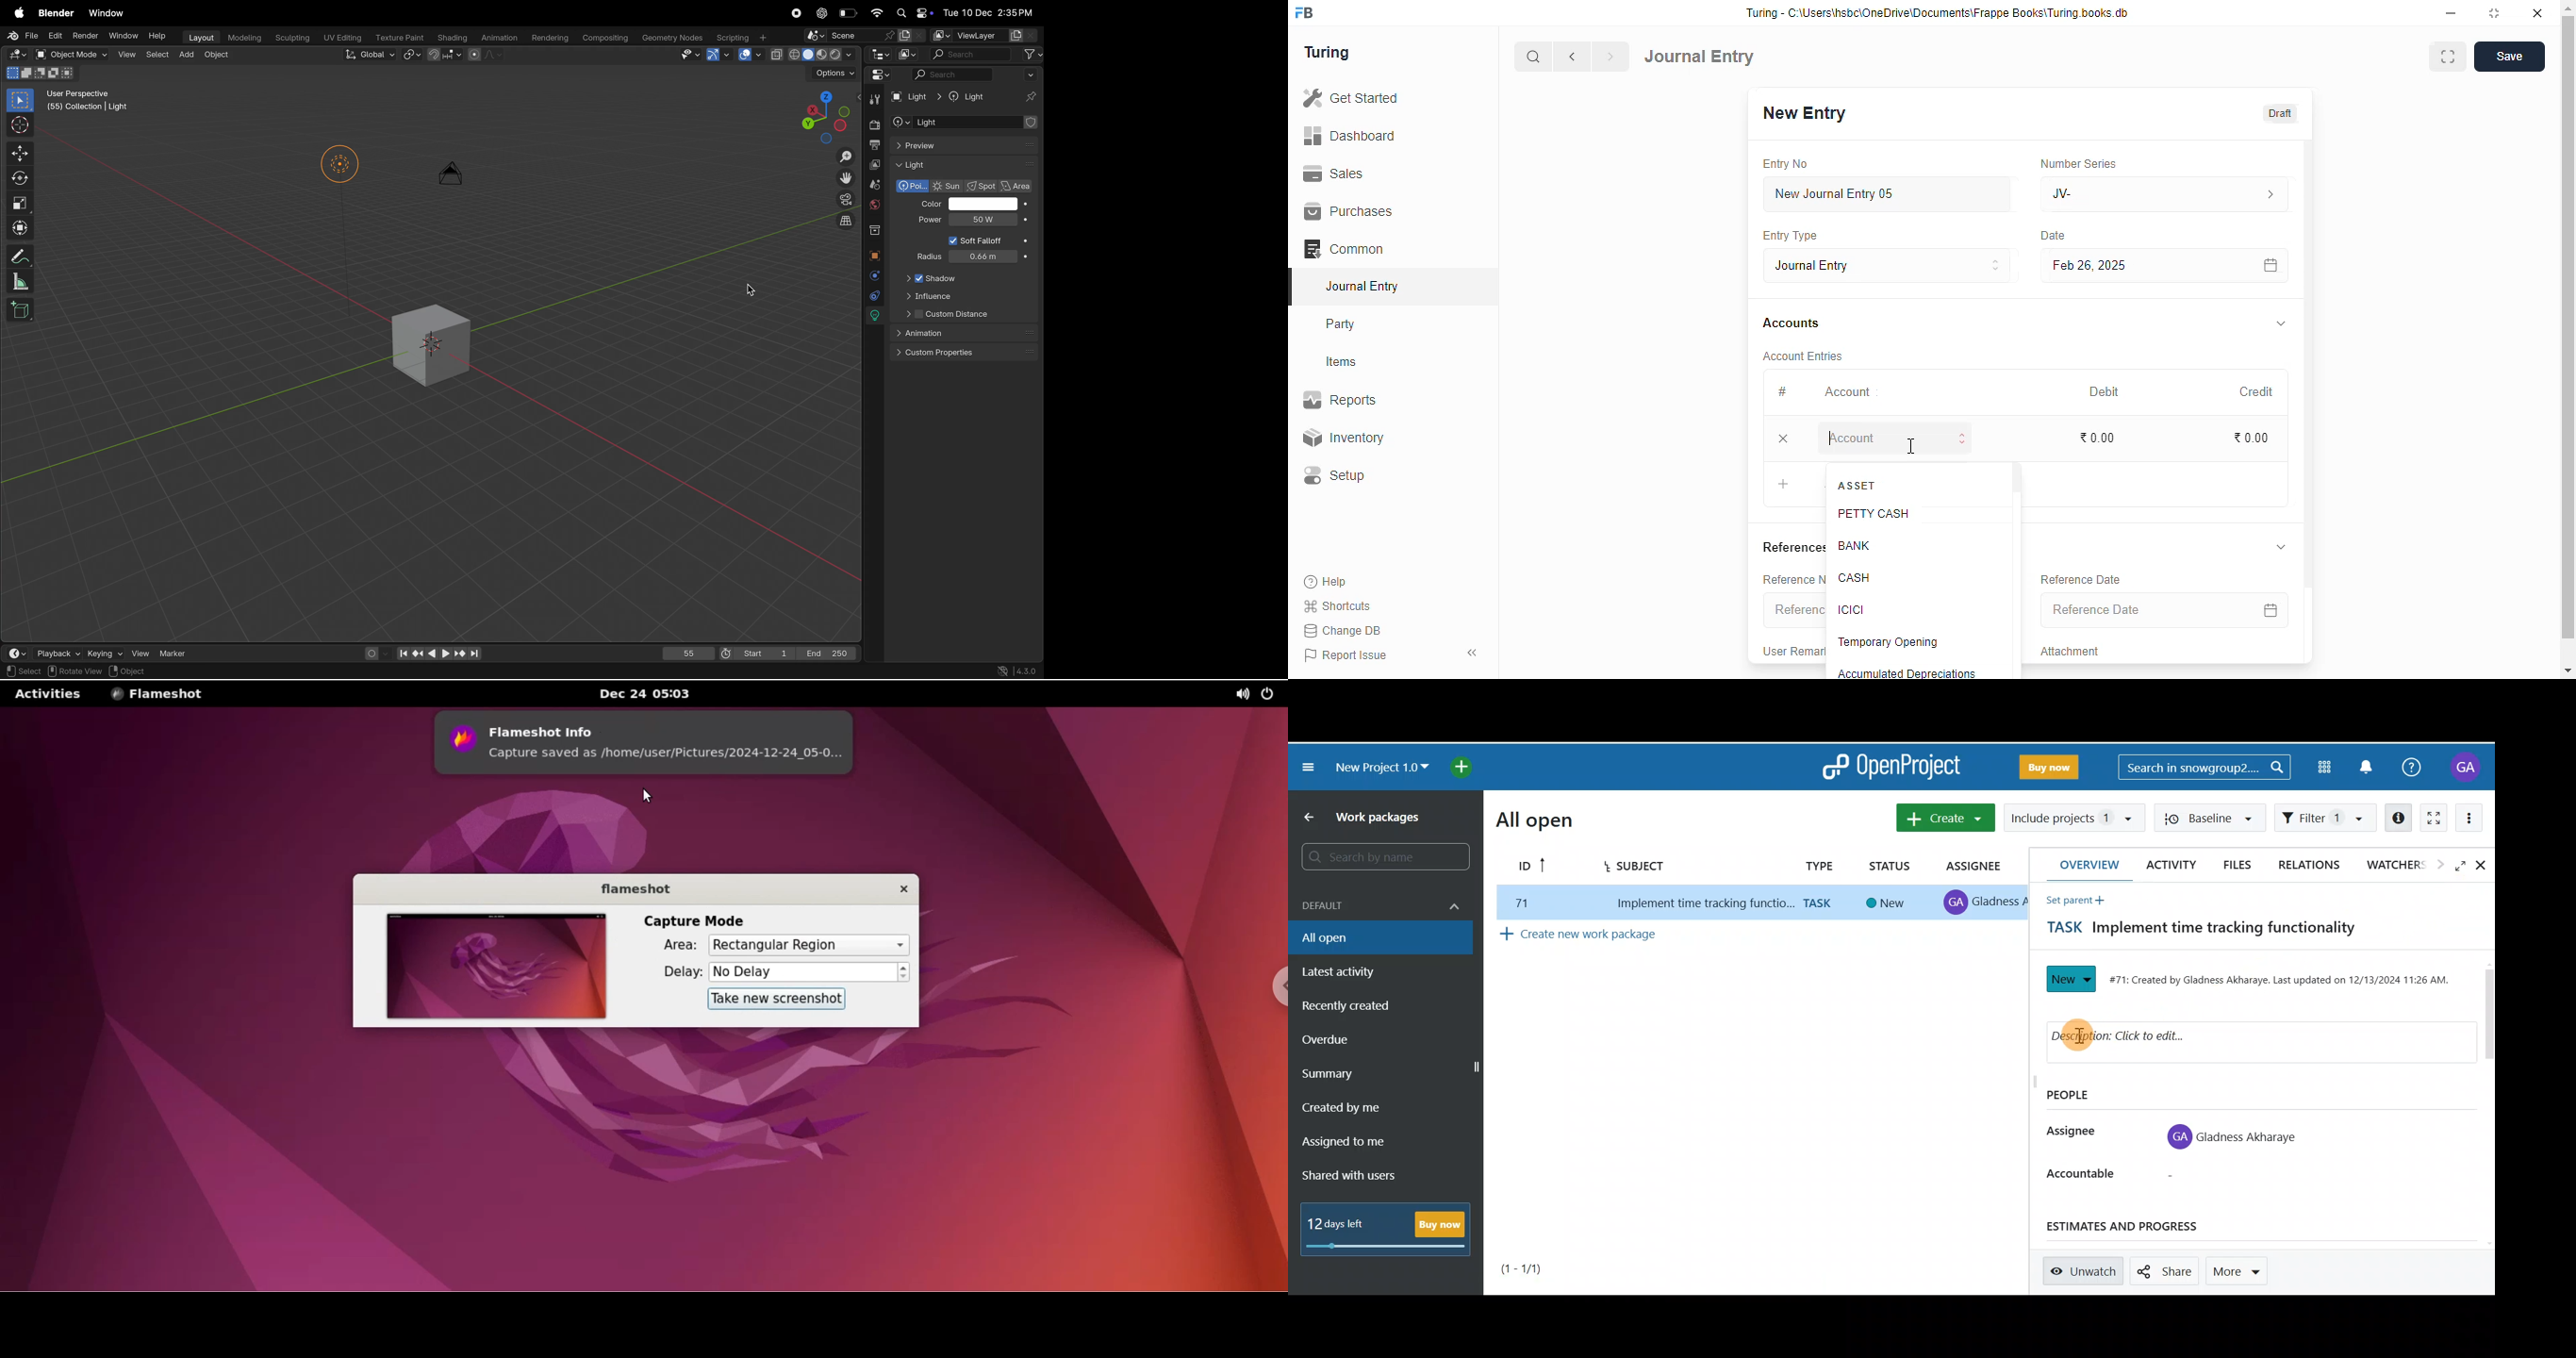 The image size is (2576, 1372). Describe the element at coordinates (1346, 249) in the screenshot. I see `common` at that location.